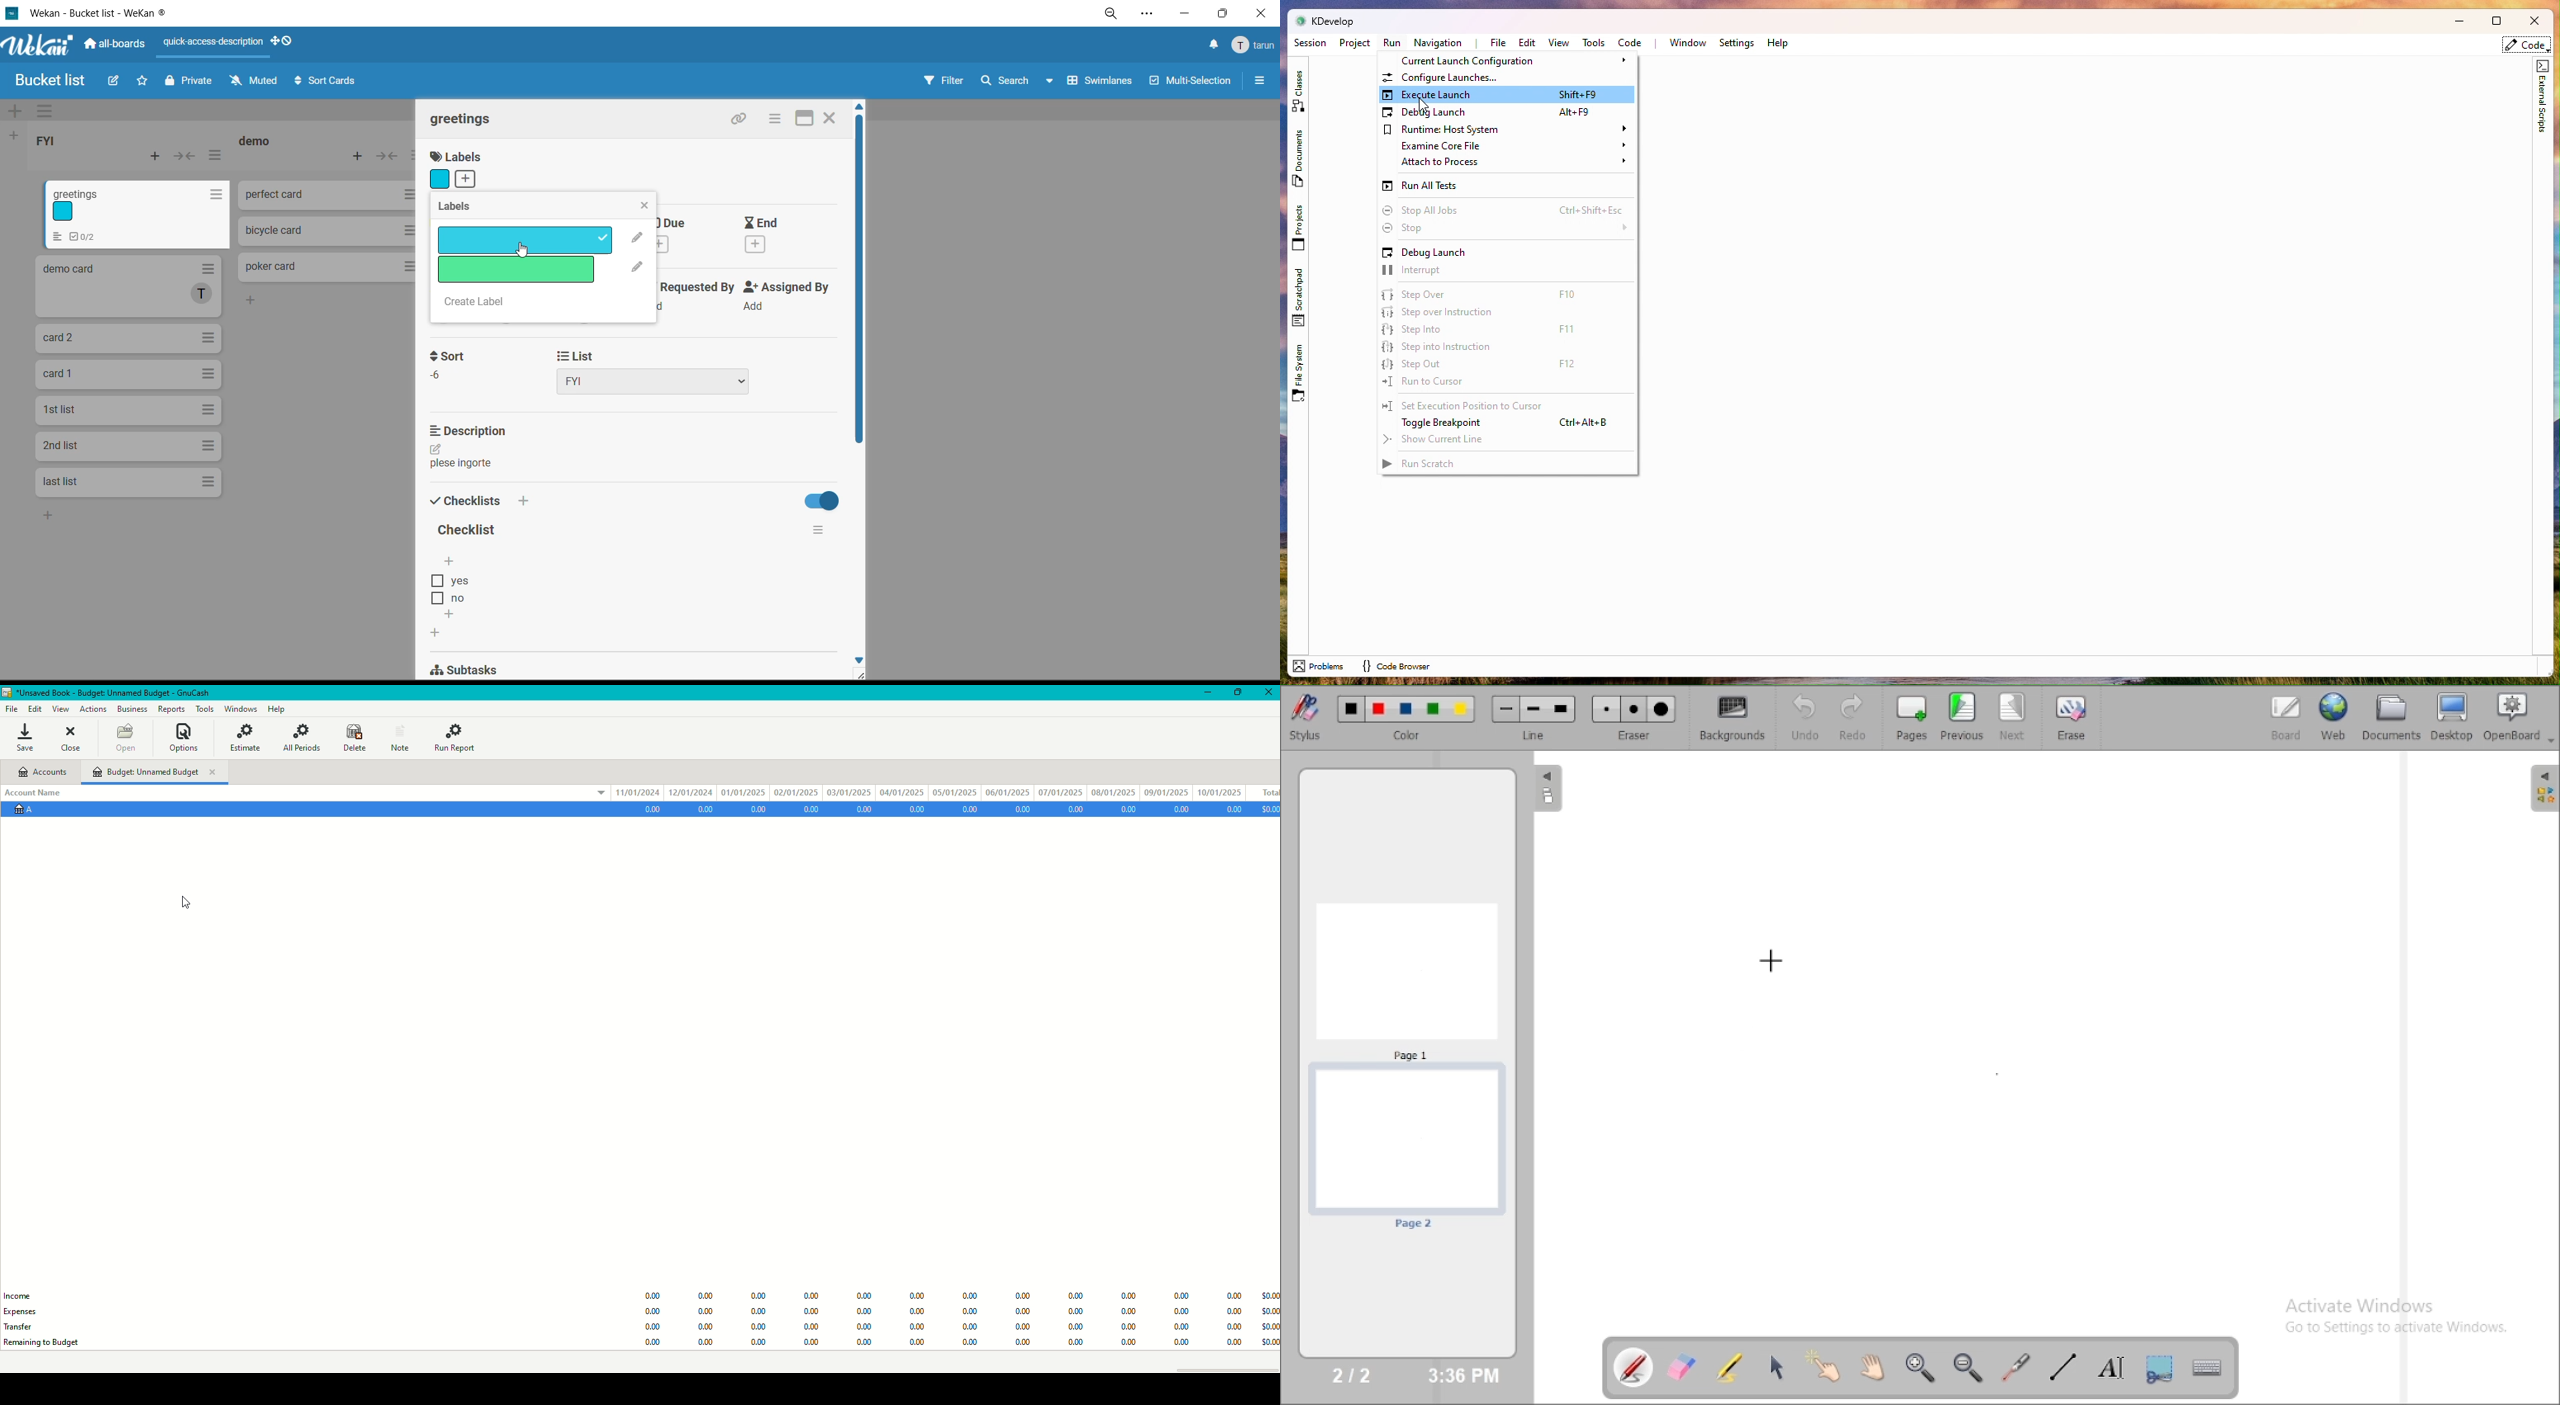 The image size is (2576, 1428). What do you see at coordinates (1503, 270) in the screenshot?
I see `interrupt` at bounding box center [1503, 270].